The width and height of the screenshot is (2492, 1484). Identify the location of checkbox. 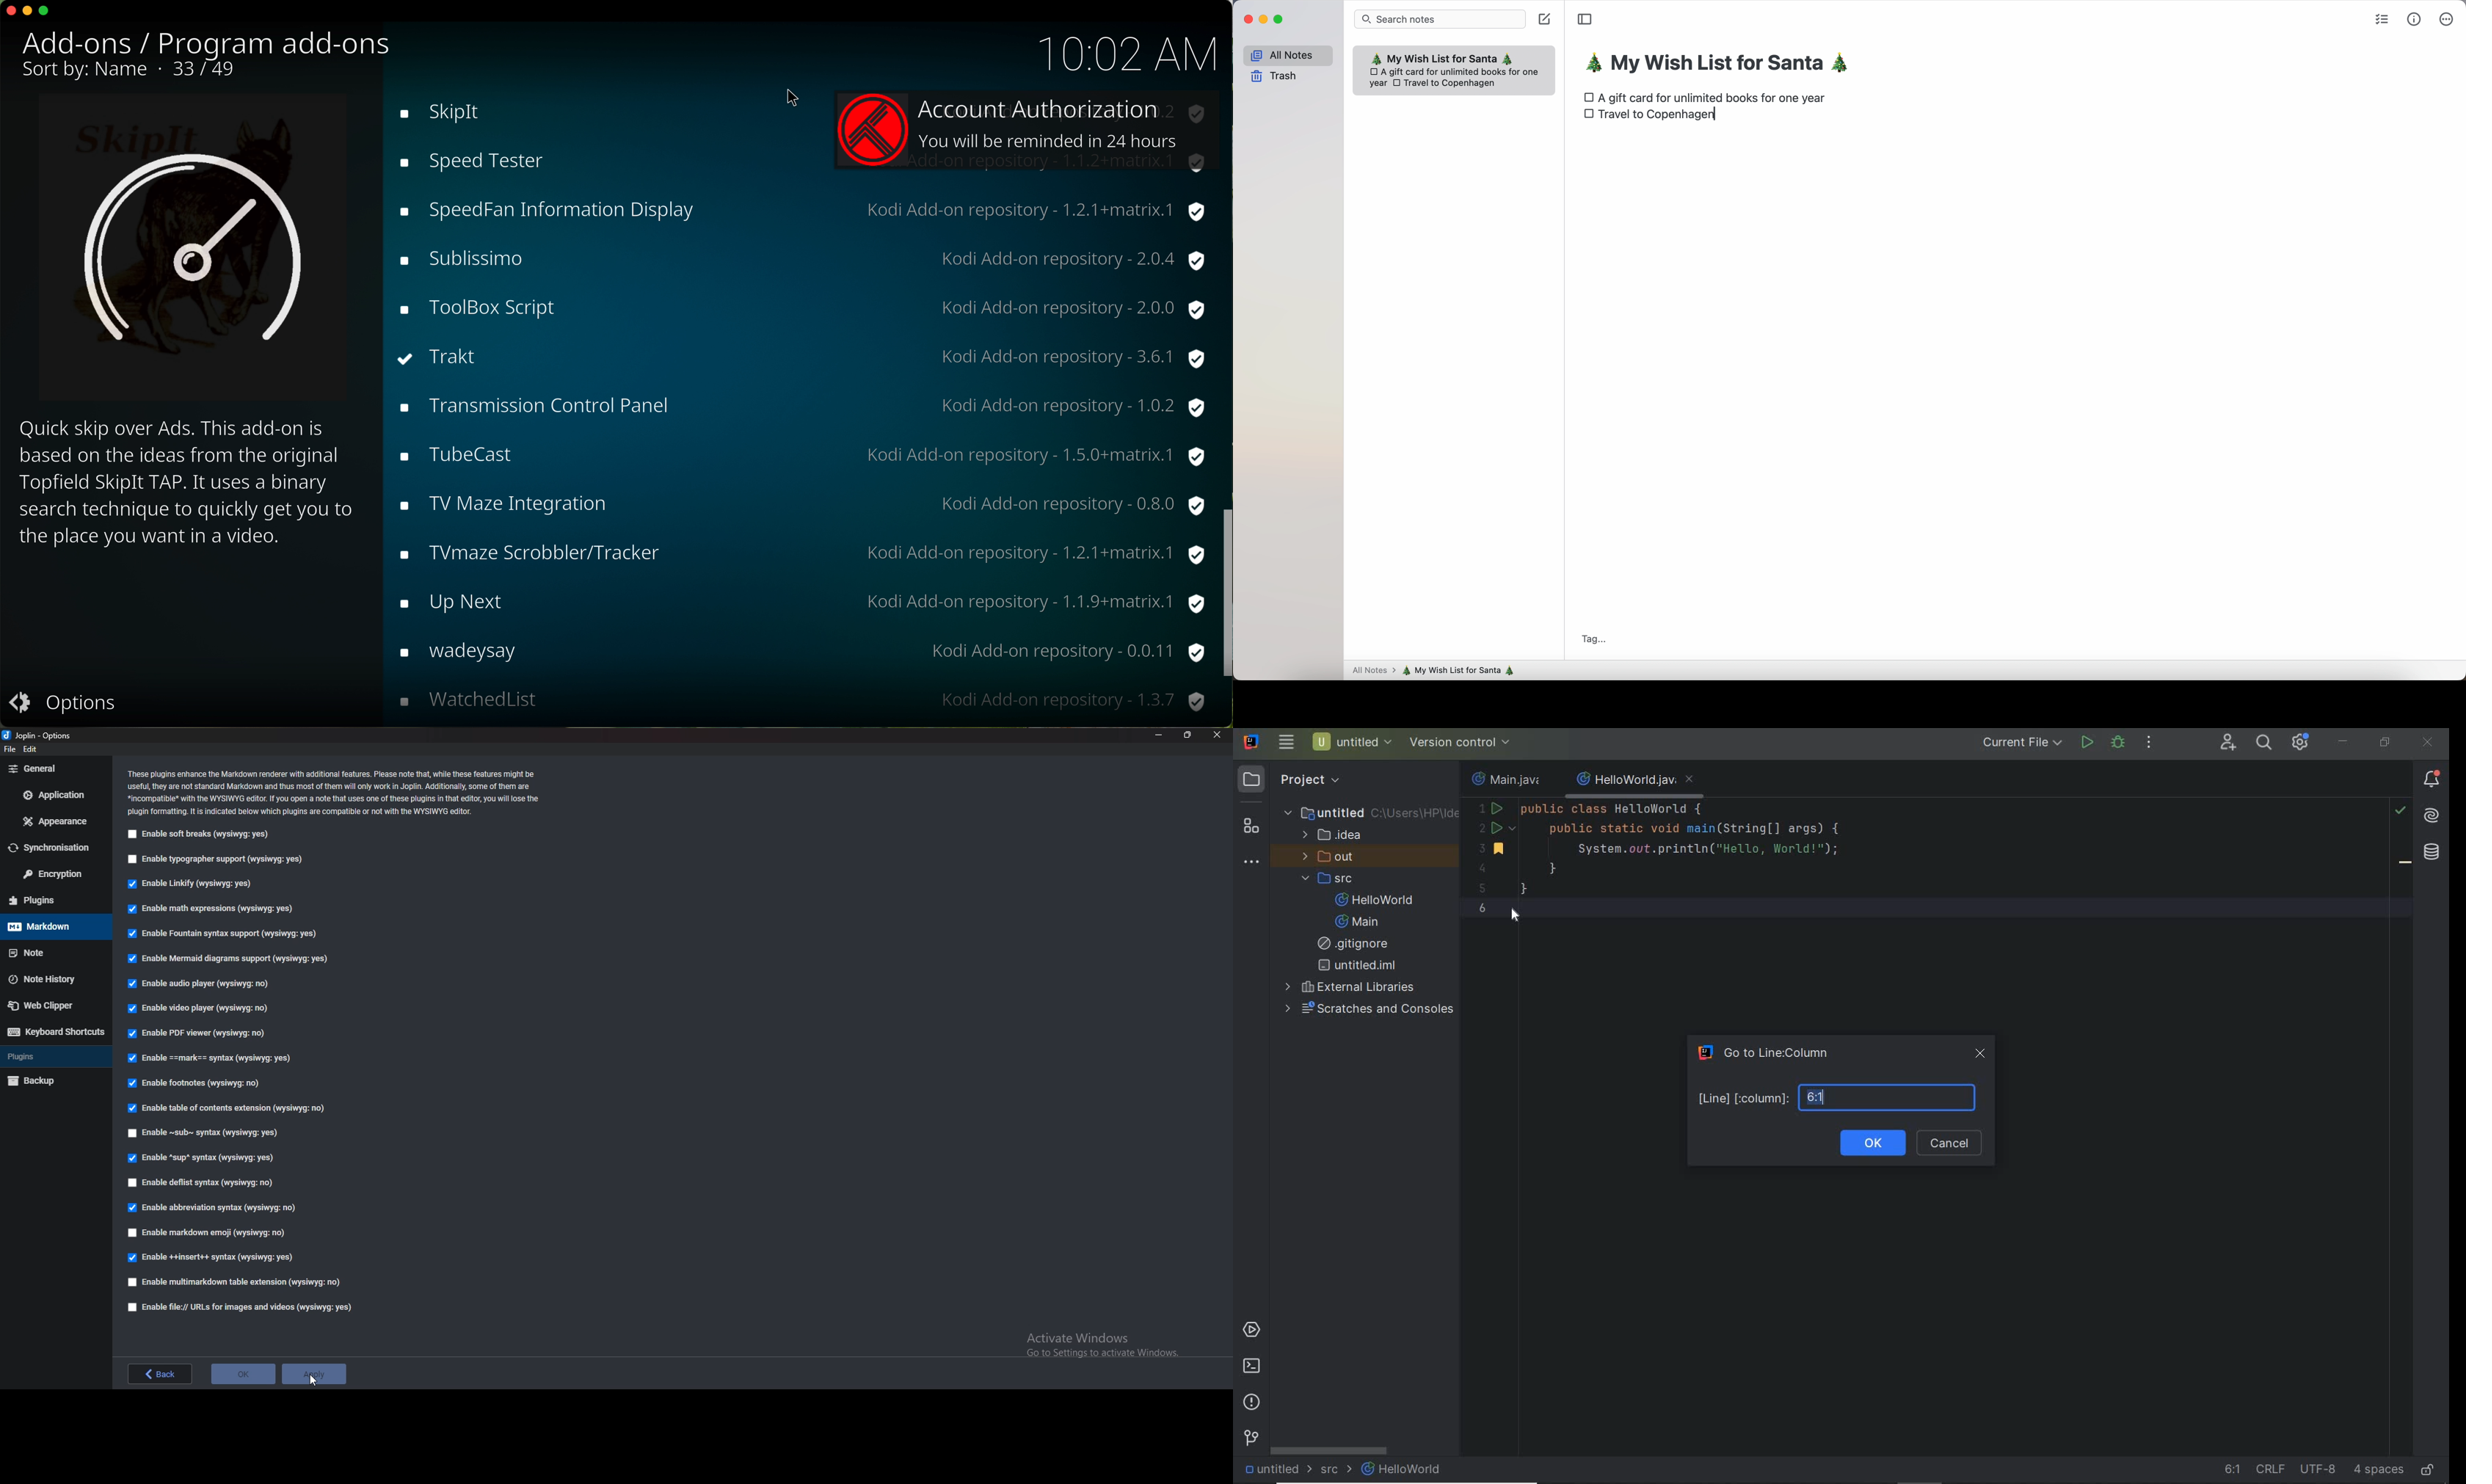
(1588, 96).